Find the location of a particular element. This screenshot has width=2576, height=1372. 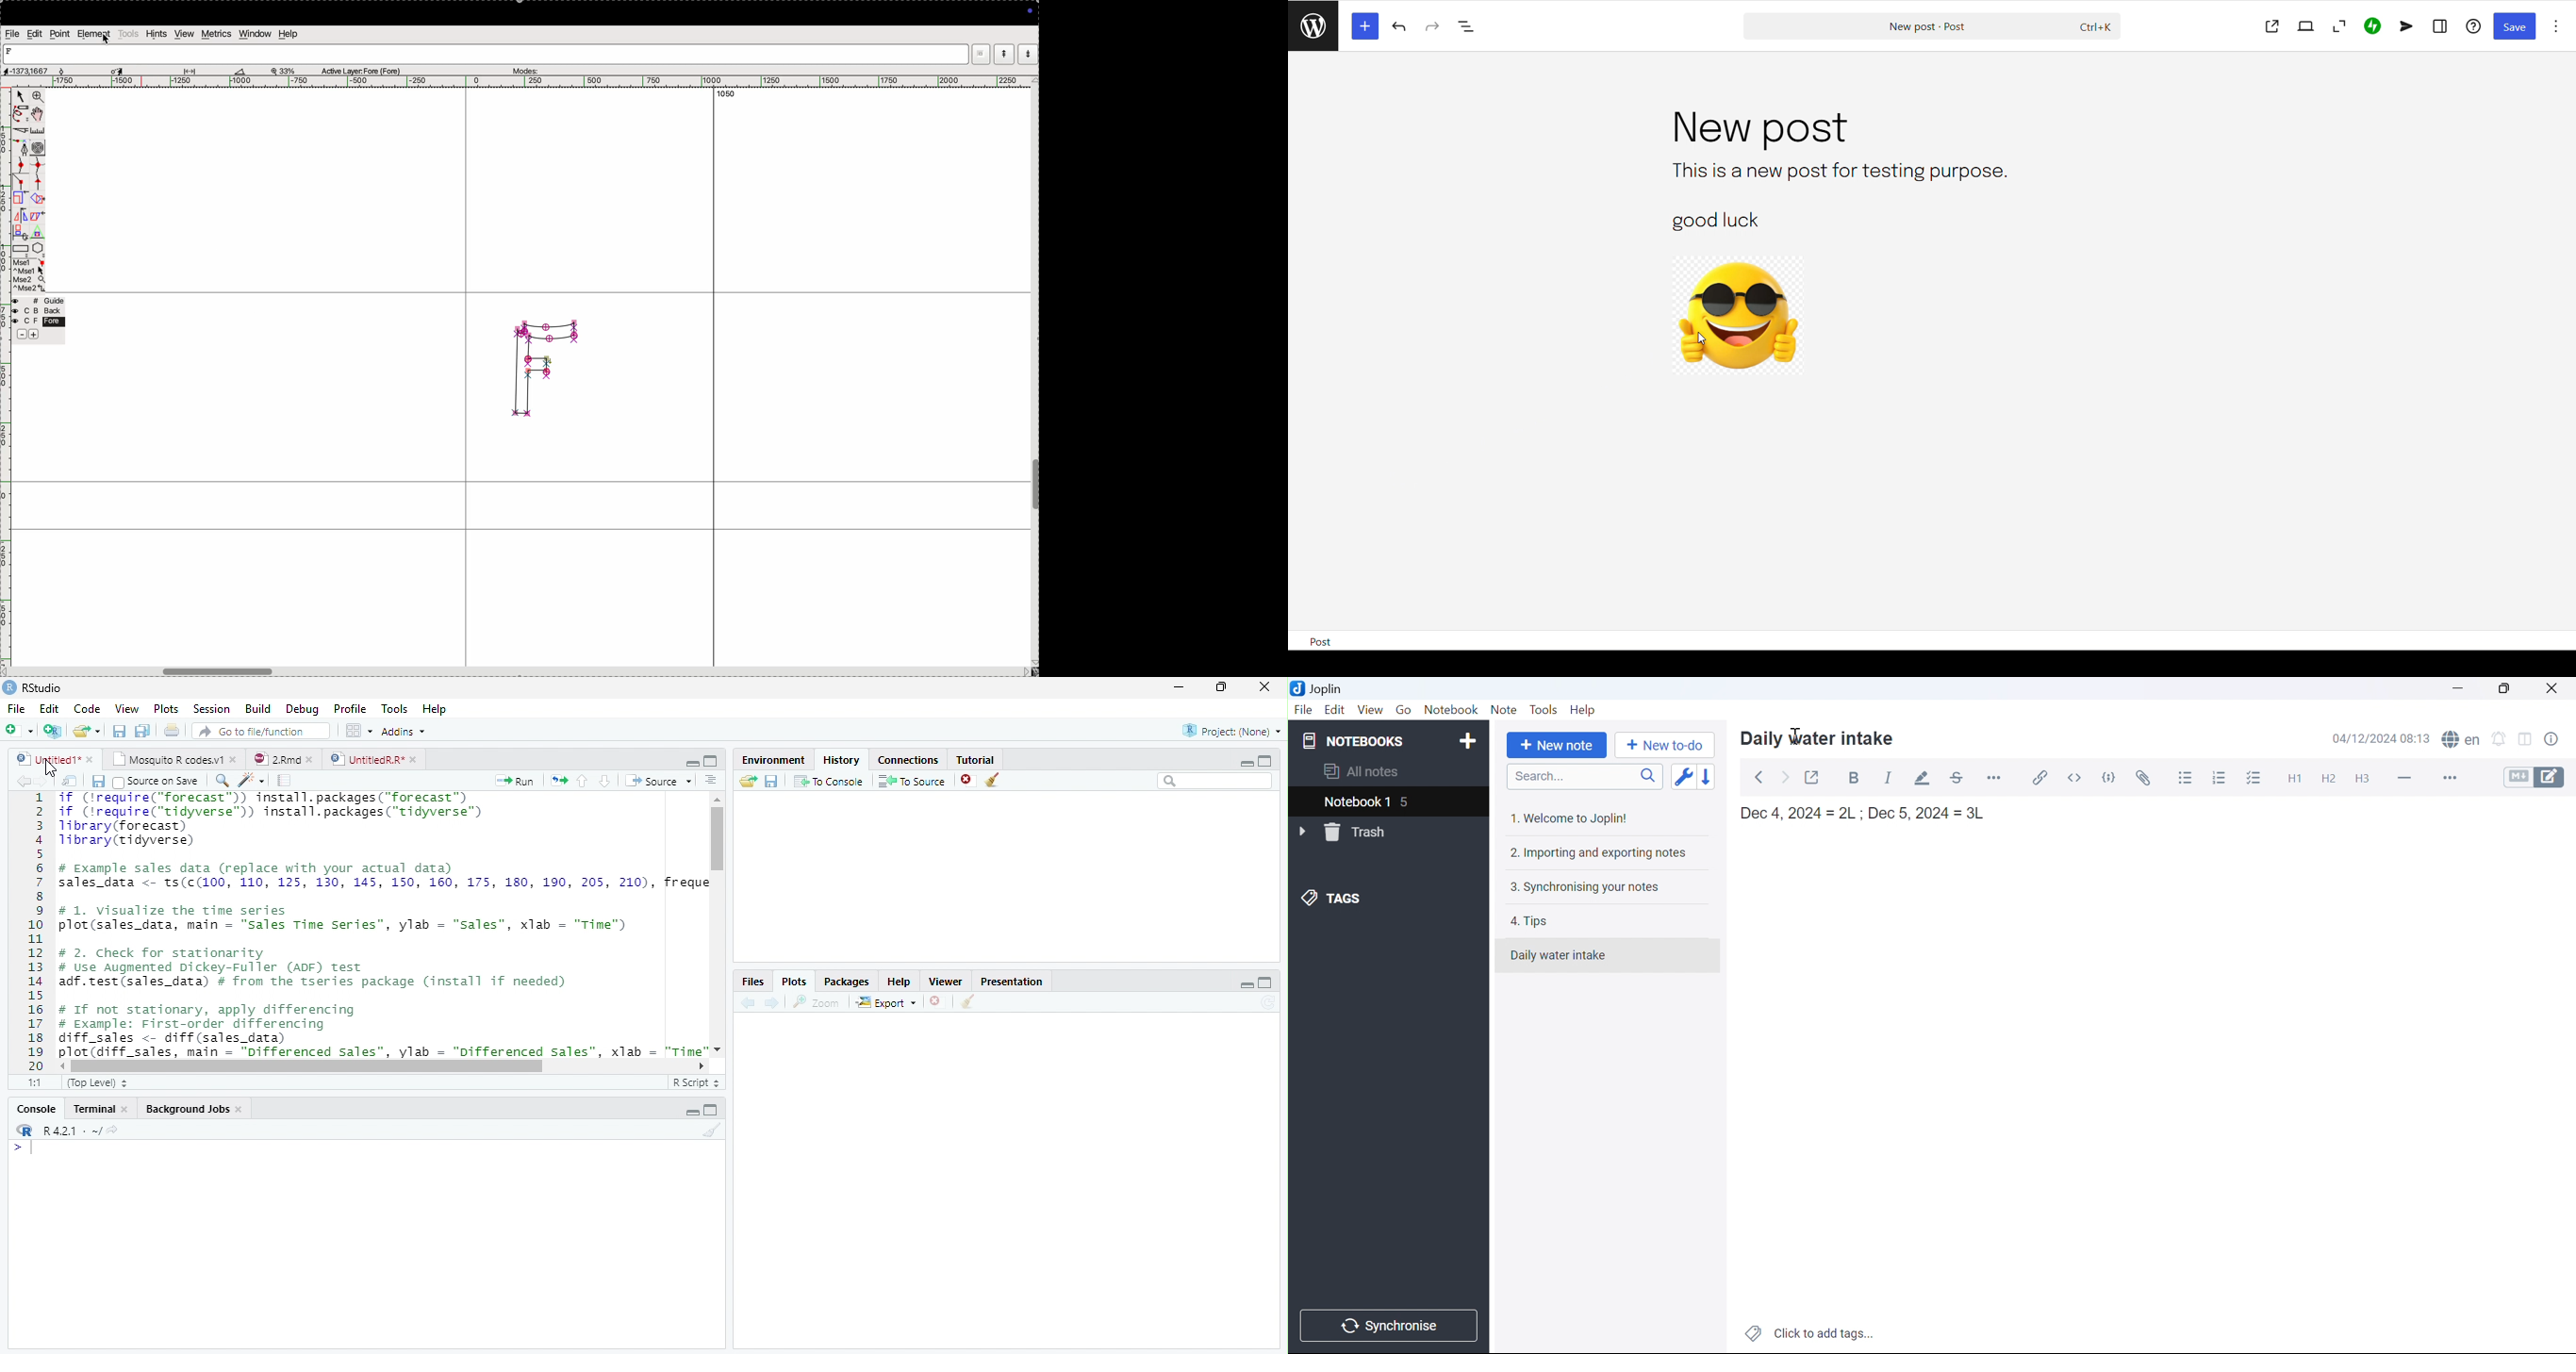

1:1 is located at coordinates (38, 1082).